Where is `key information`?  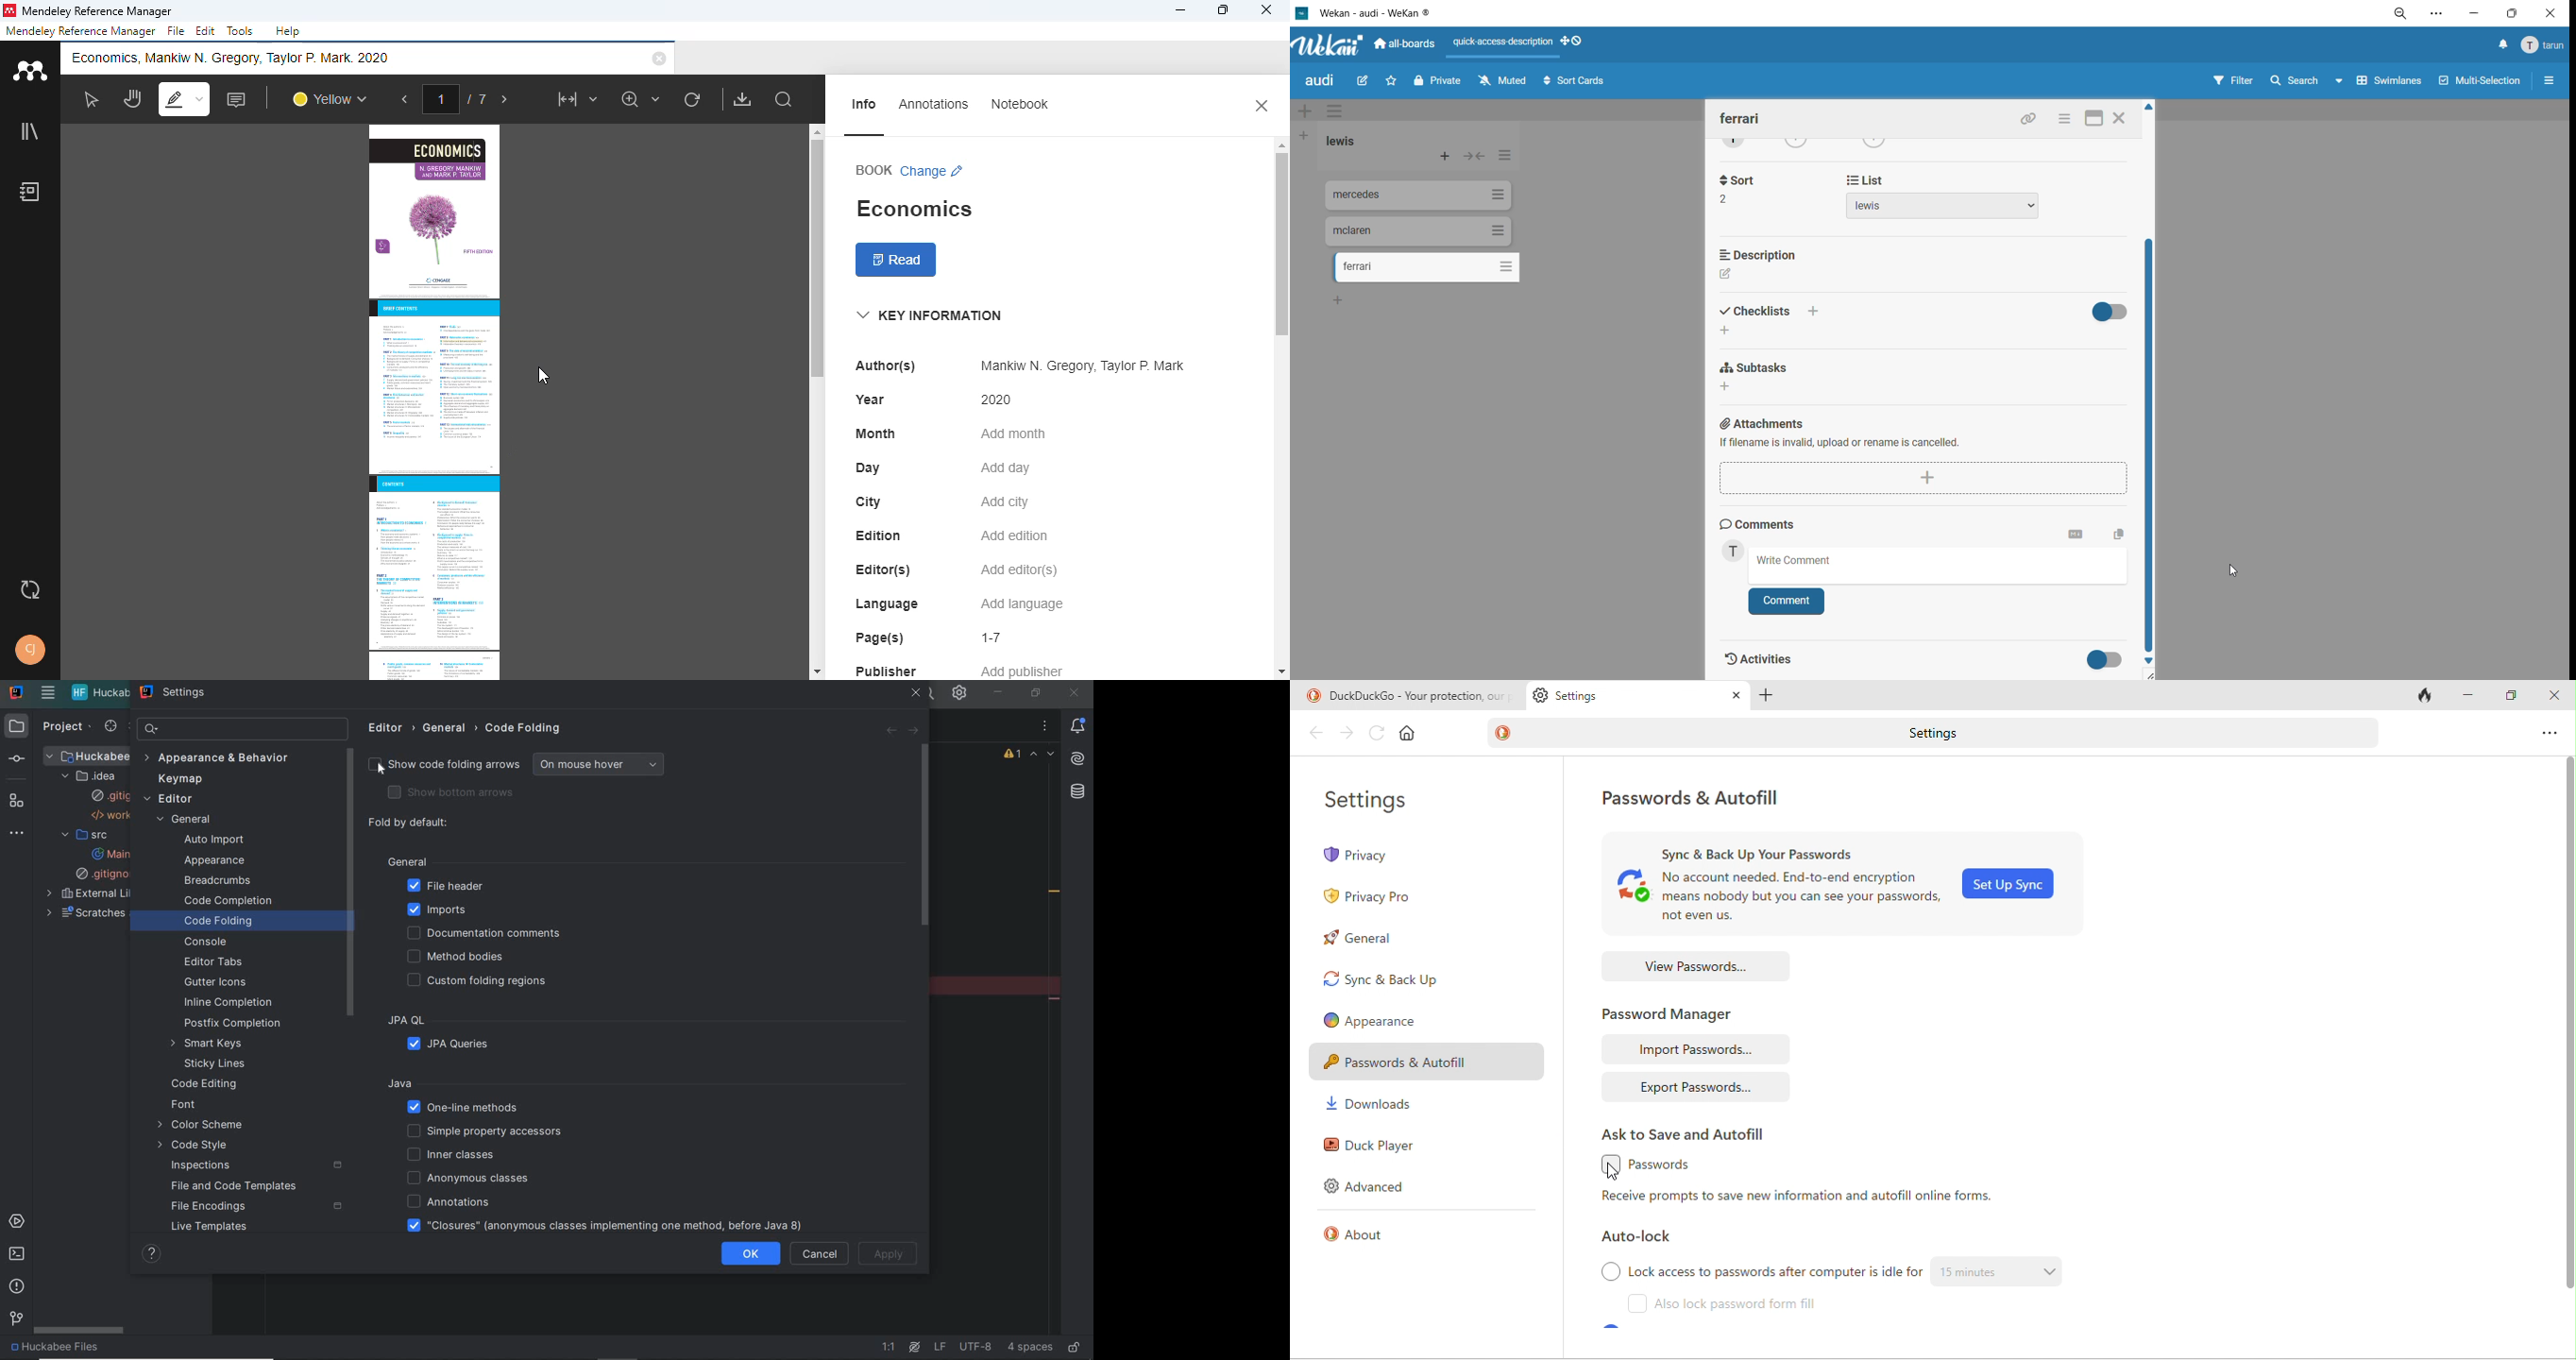
key information is located at coordinates (928, 315).